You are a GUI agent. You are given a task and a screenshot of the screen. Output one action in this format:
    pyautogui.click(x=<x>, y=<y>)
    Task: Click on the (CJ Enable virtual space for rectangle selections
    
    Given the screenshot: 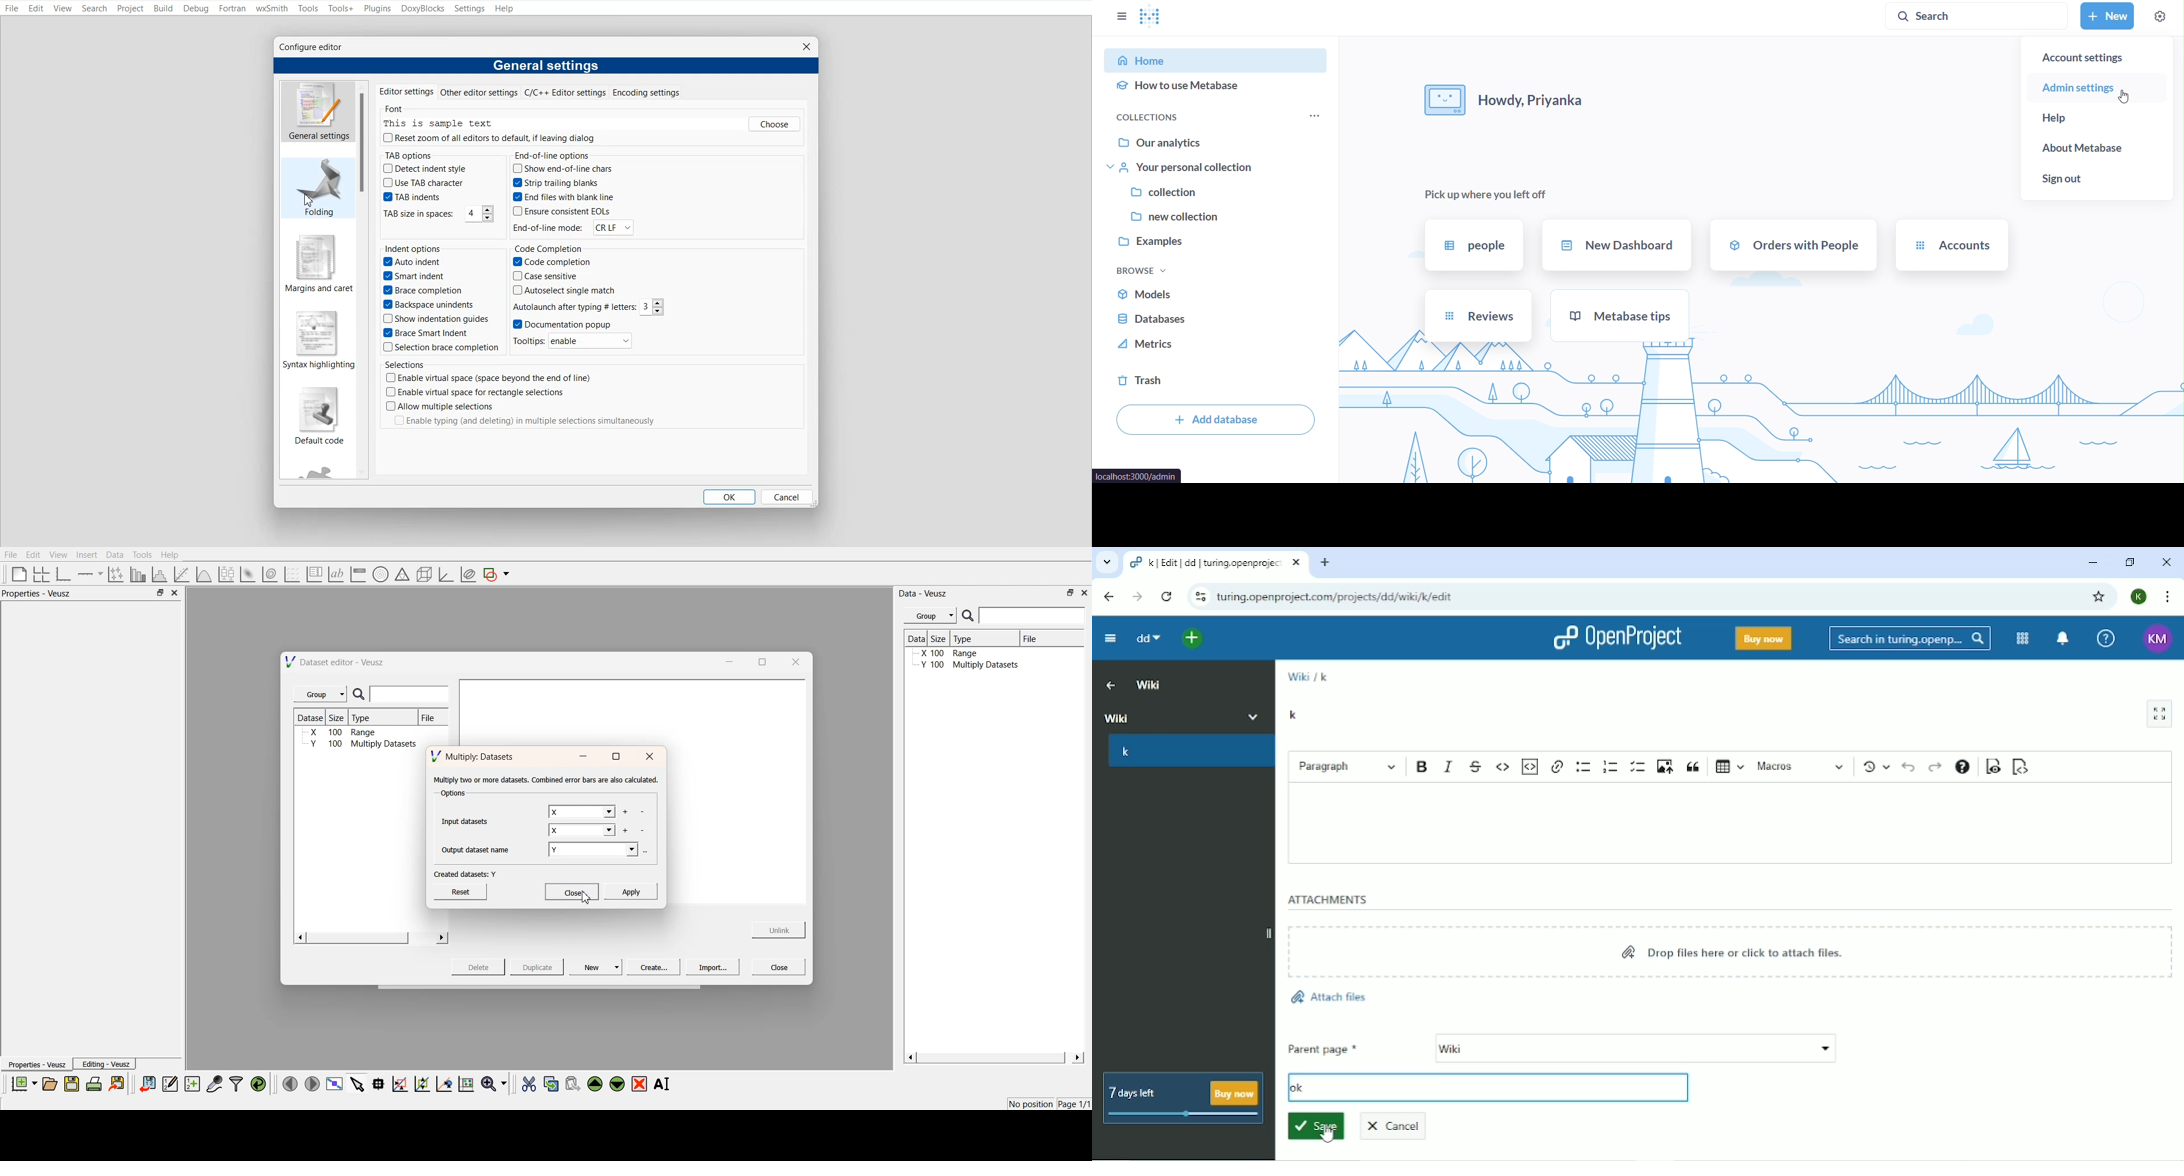 What is the action you would take?
    pyautogui.click(x=475, y=392)
    